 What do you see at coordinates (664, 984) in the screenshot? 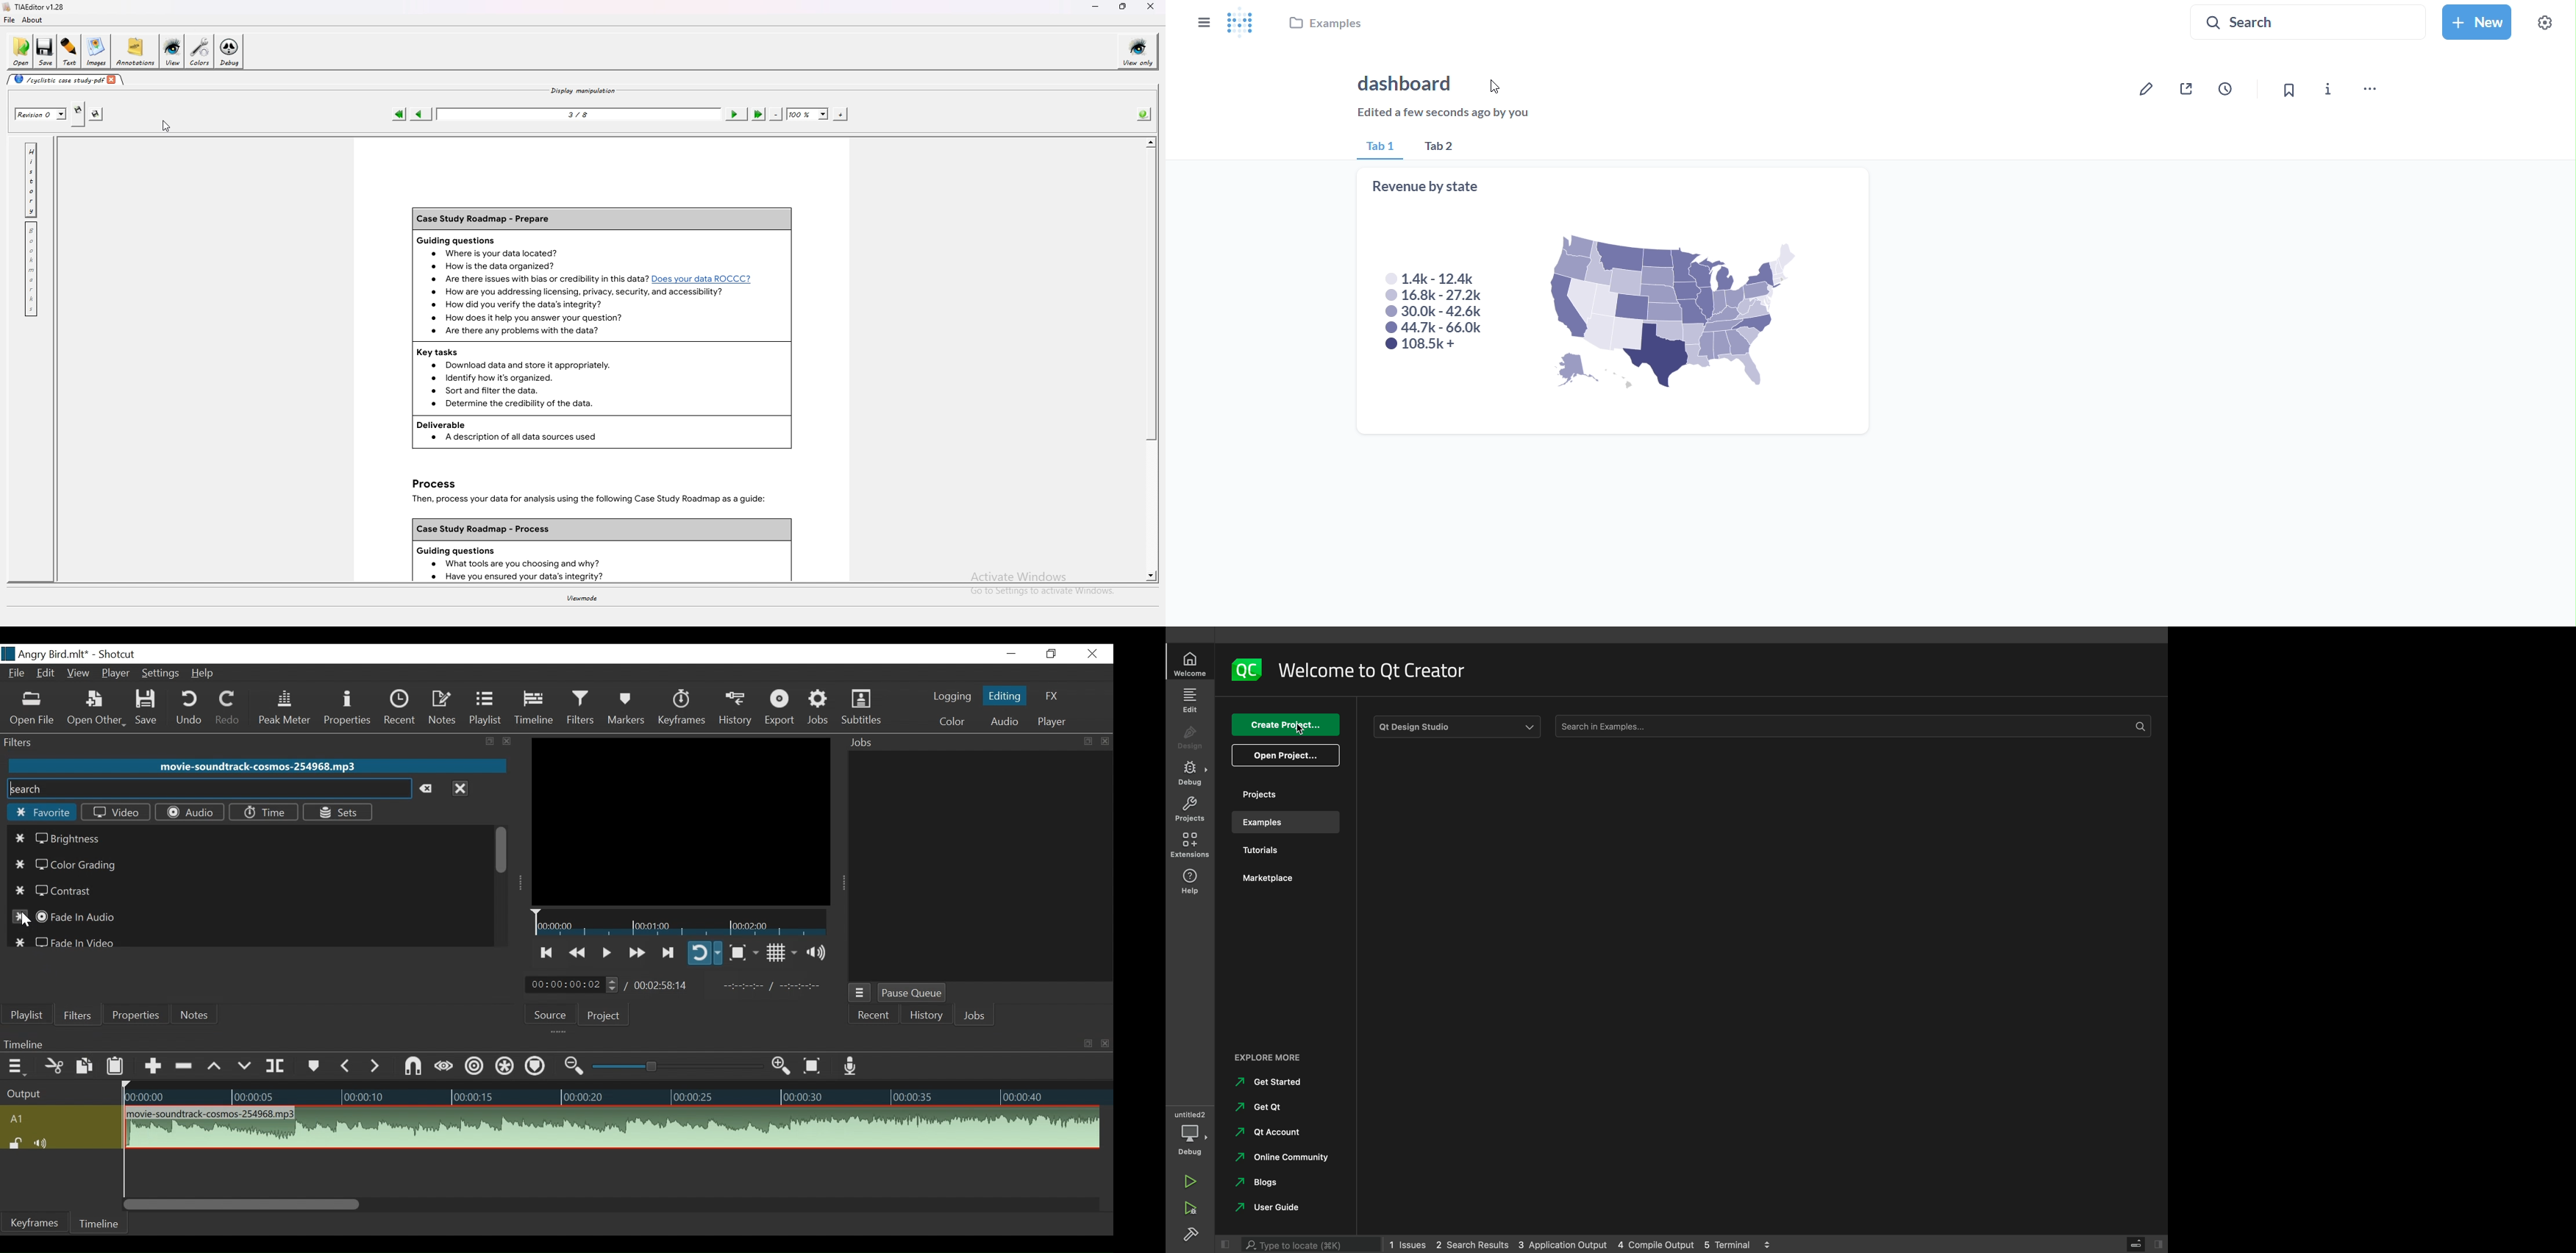
I see `Total Duration` at bounding box center [664, 984].